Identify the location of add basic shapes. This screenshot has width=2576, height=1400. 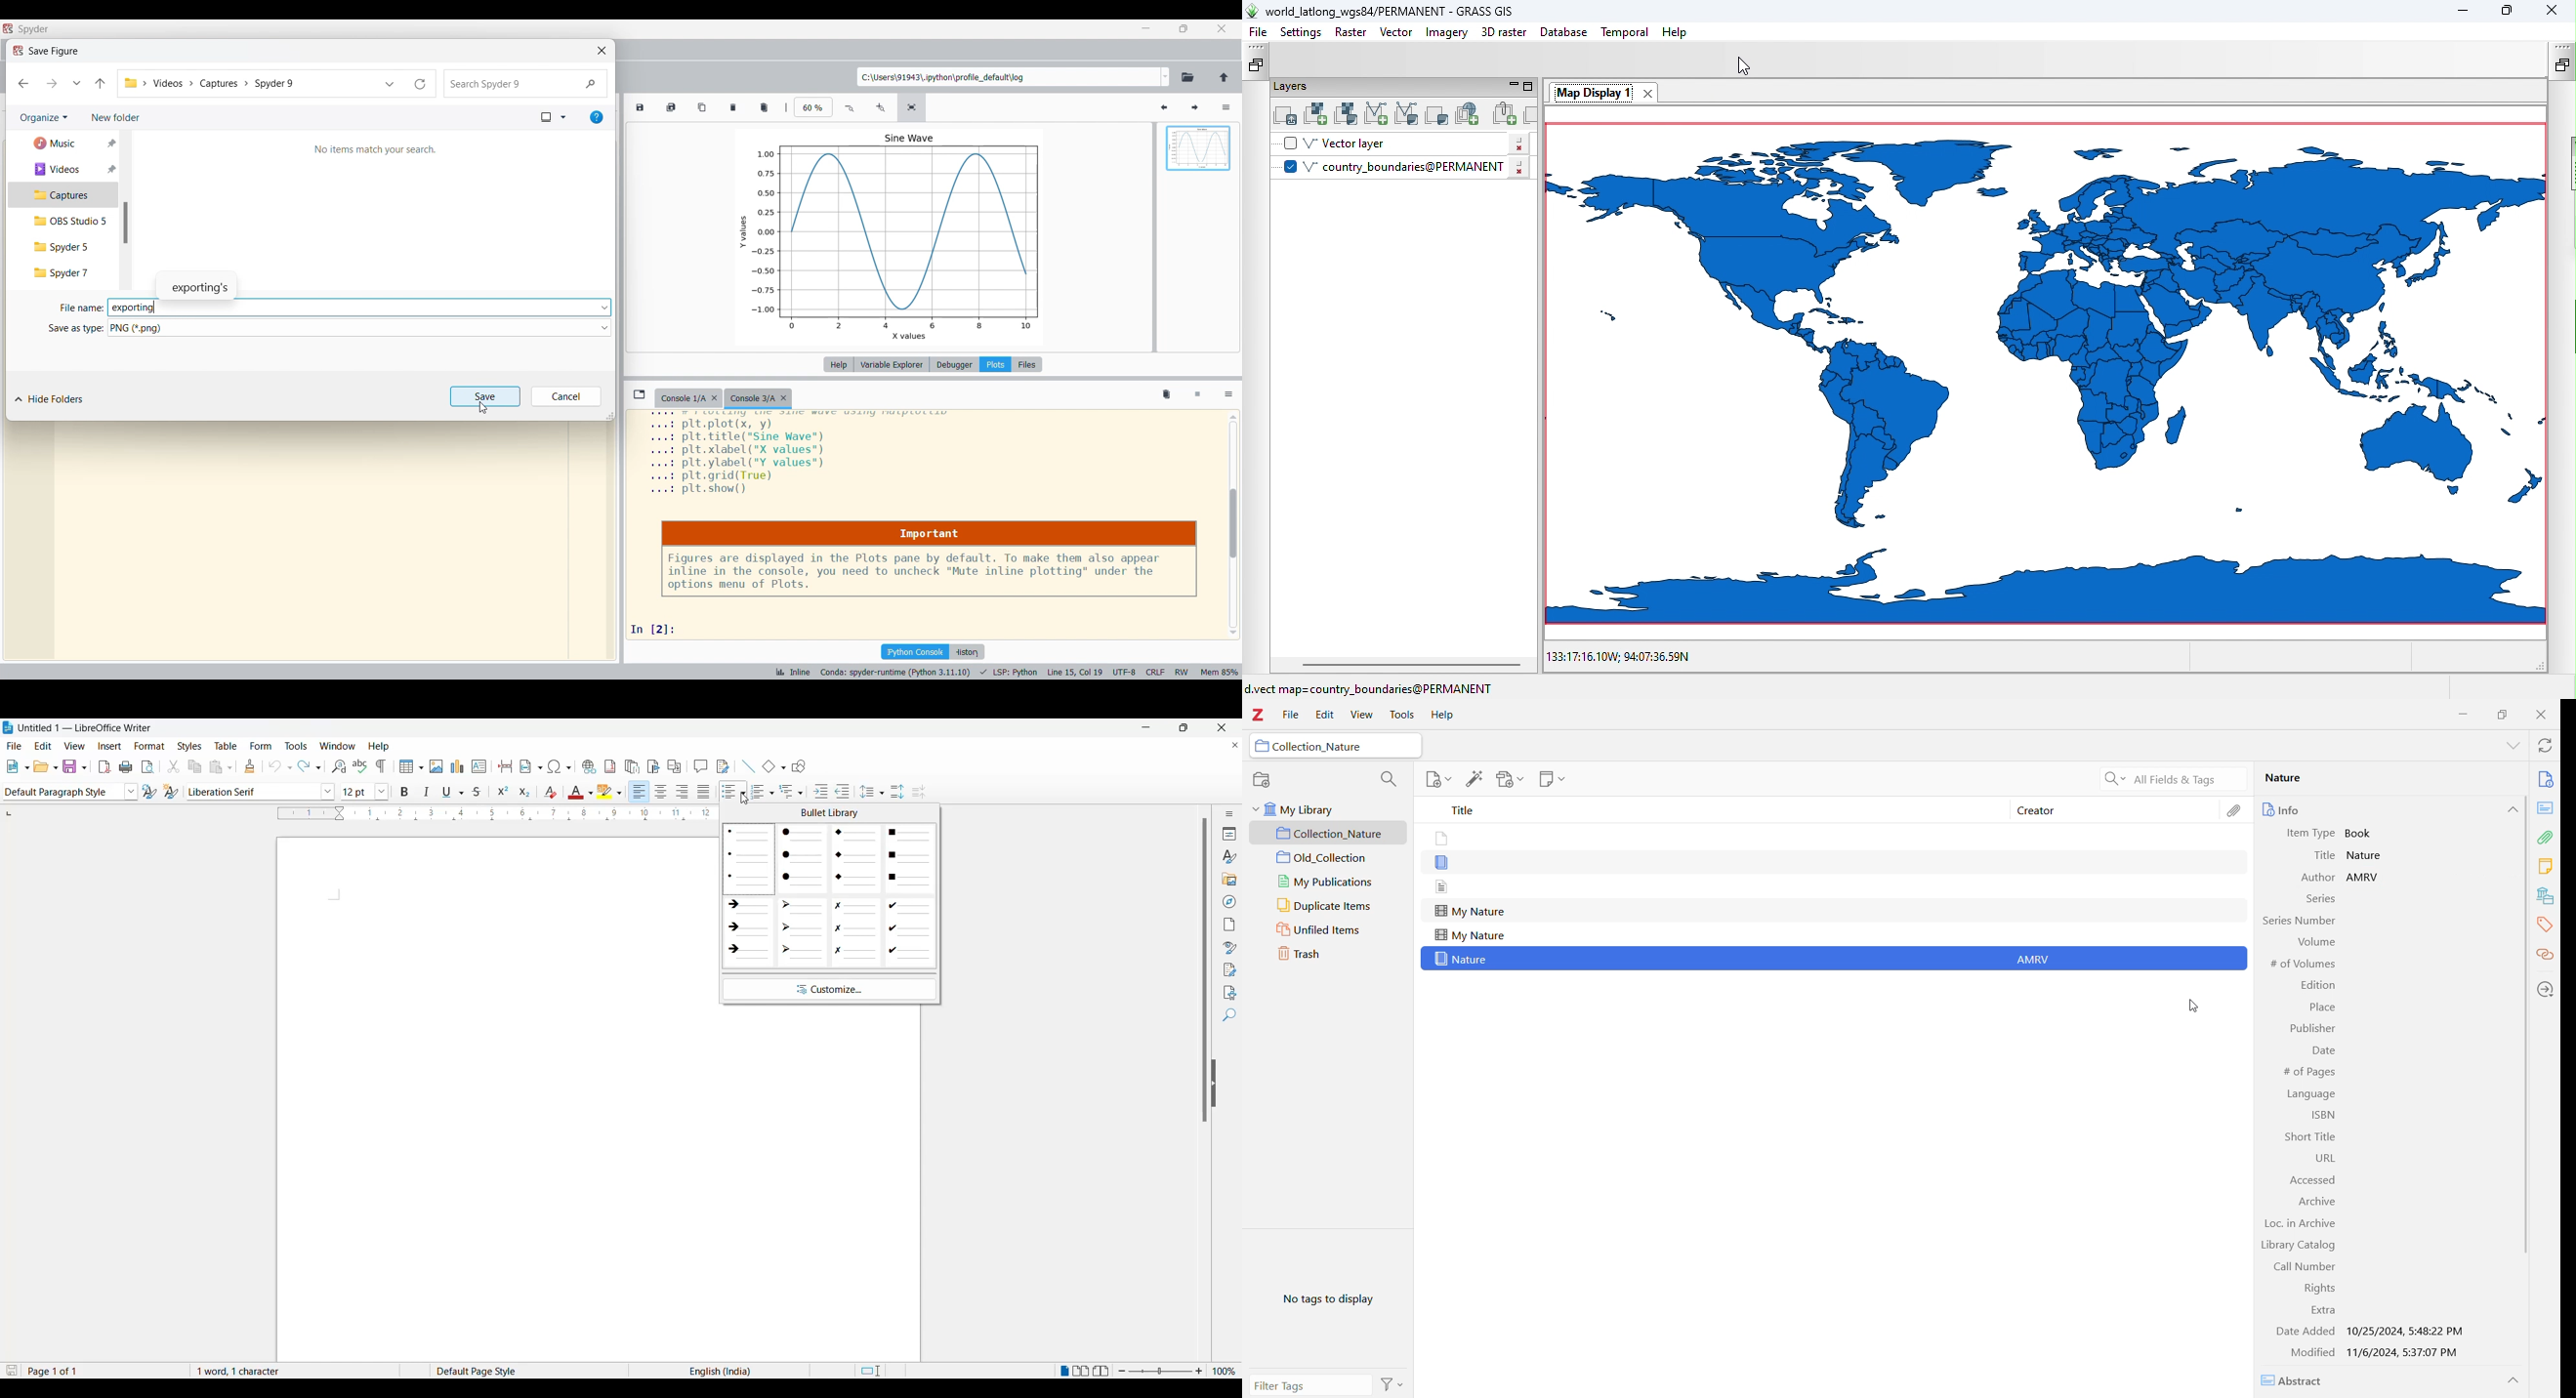
(774, 766).